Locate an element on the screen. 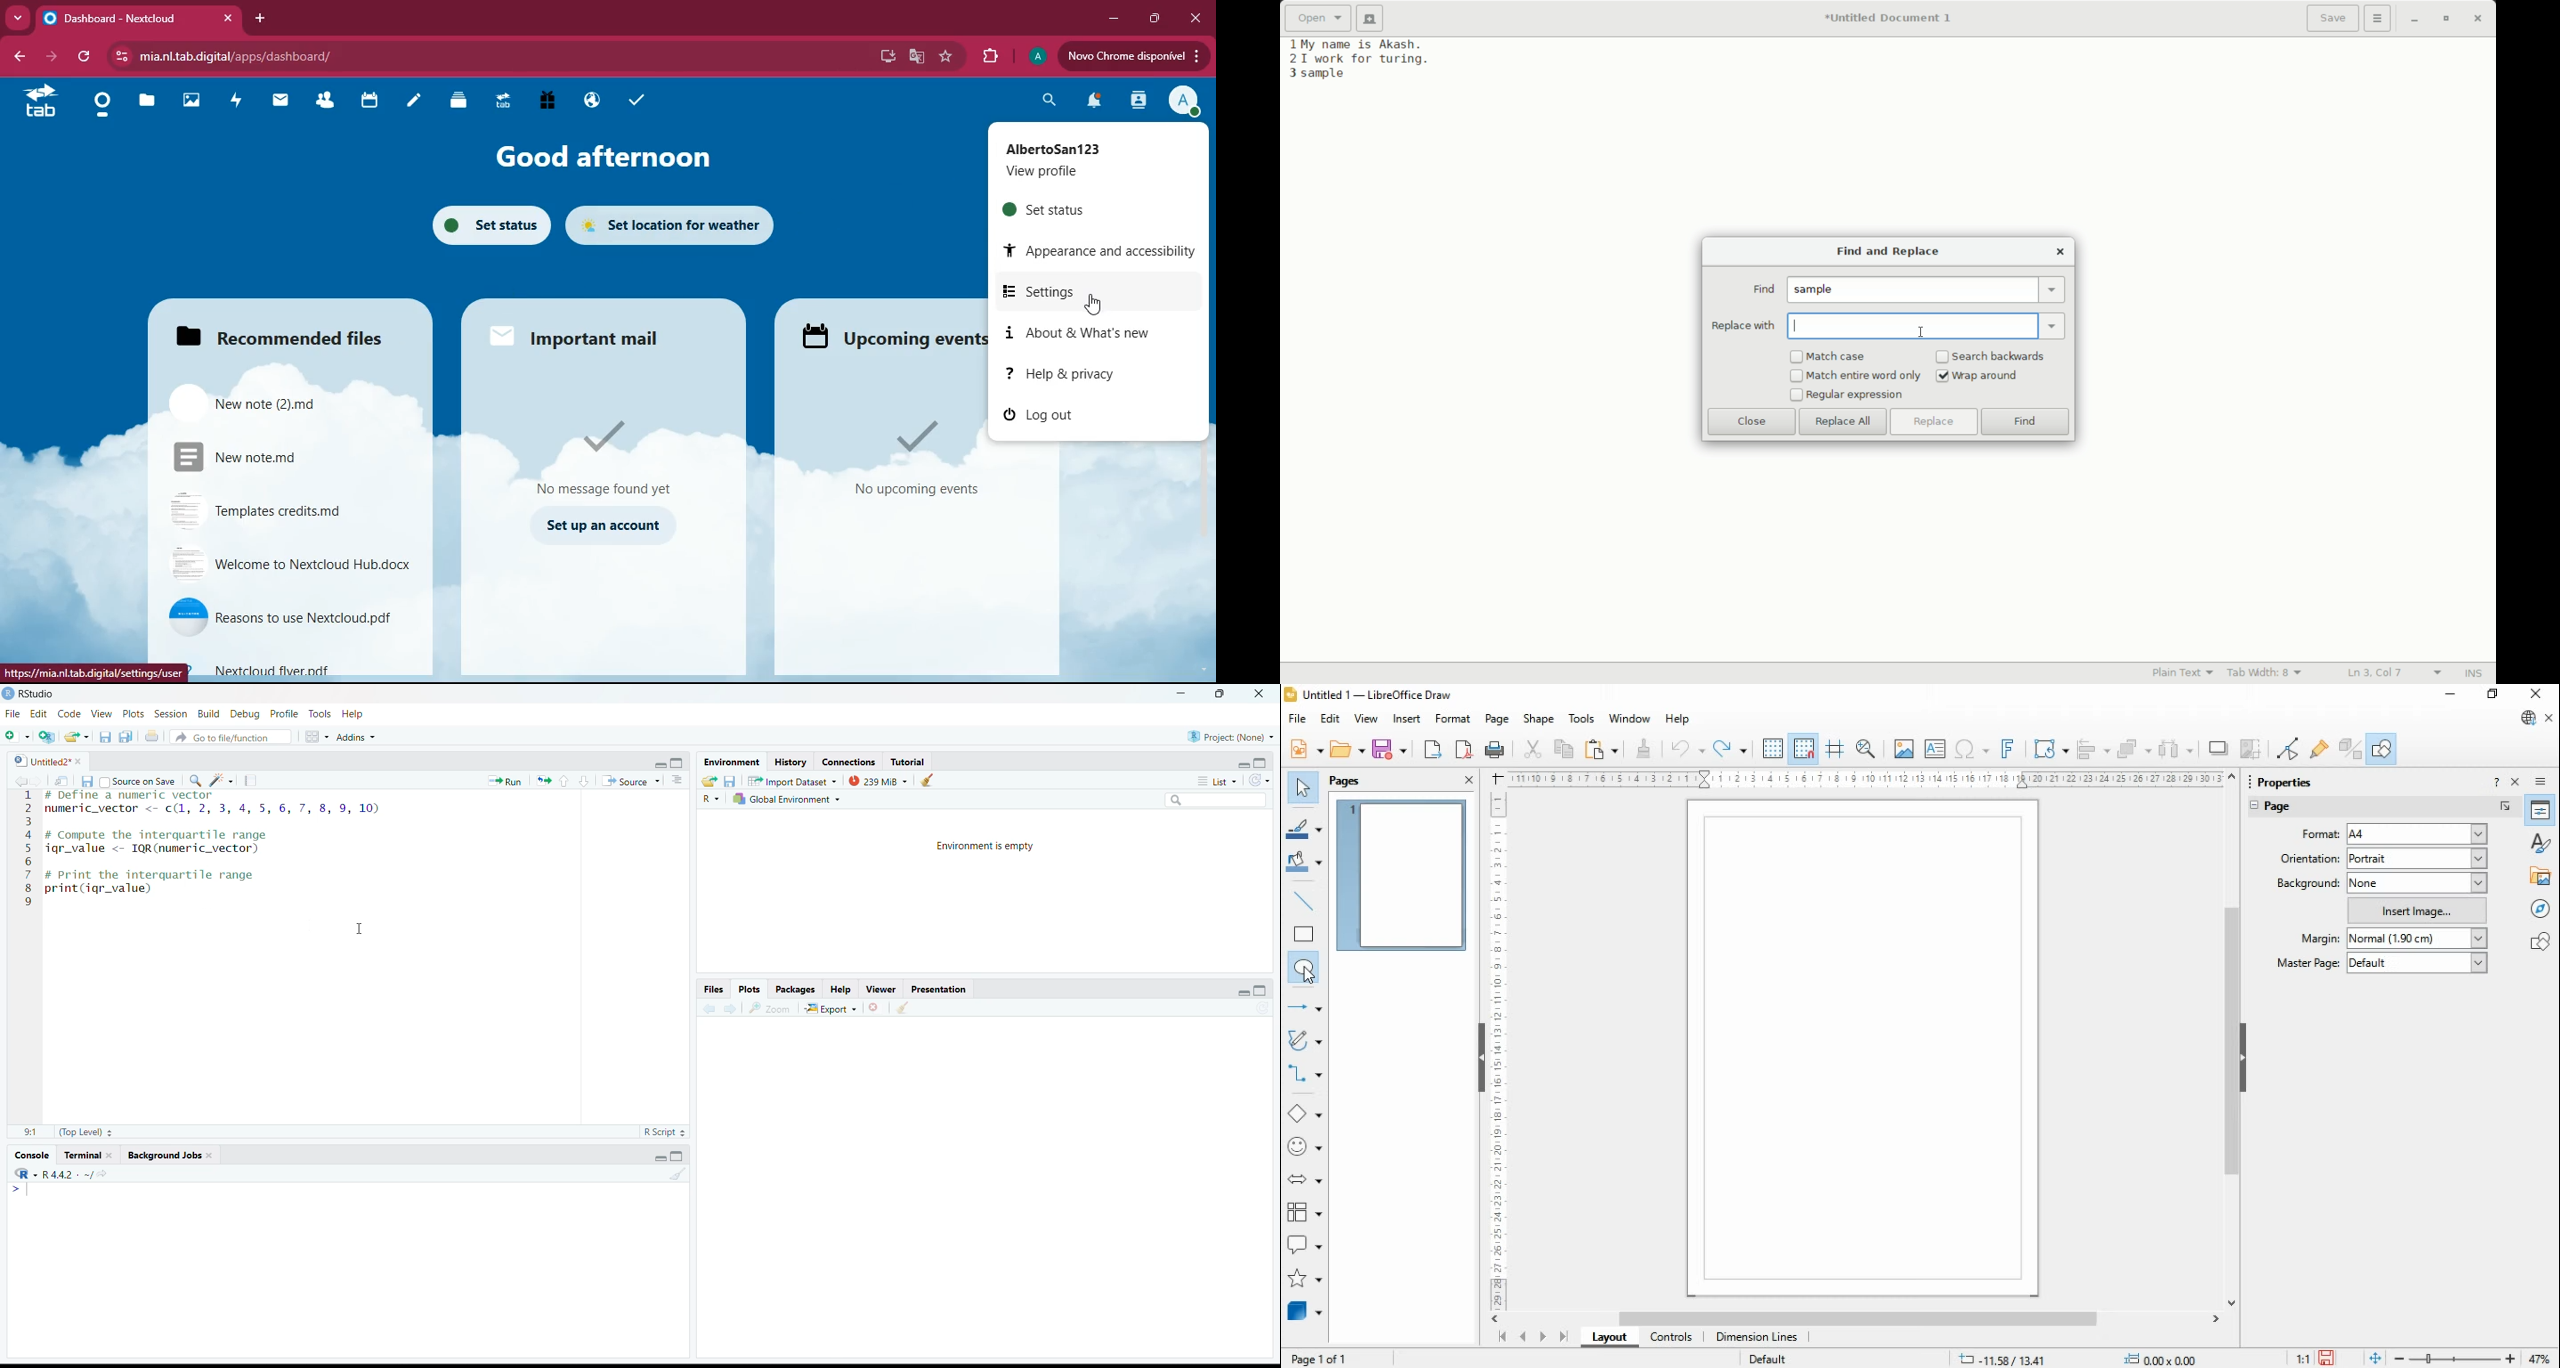 The width and height of the screenshot is (2576, 1372). controls is located at coordinates (1670, 1338).